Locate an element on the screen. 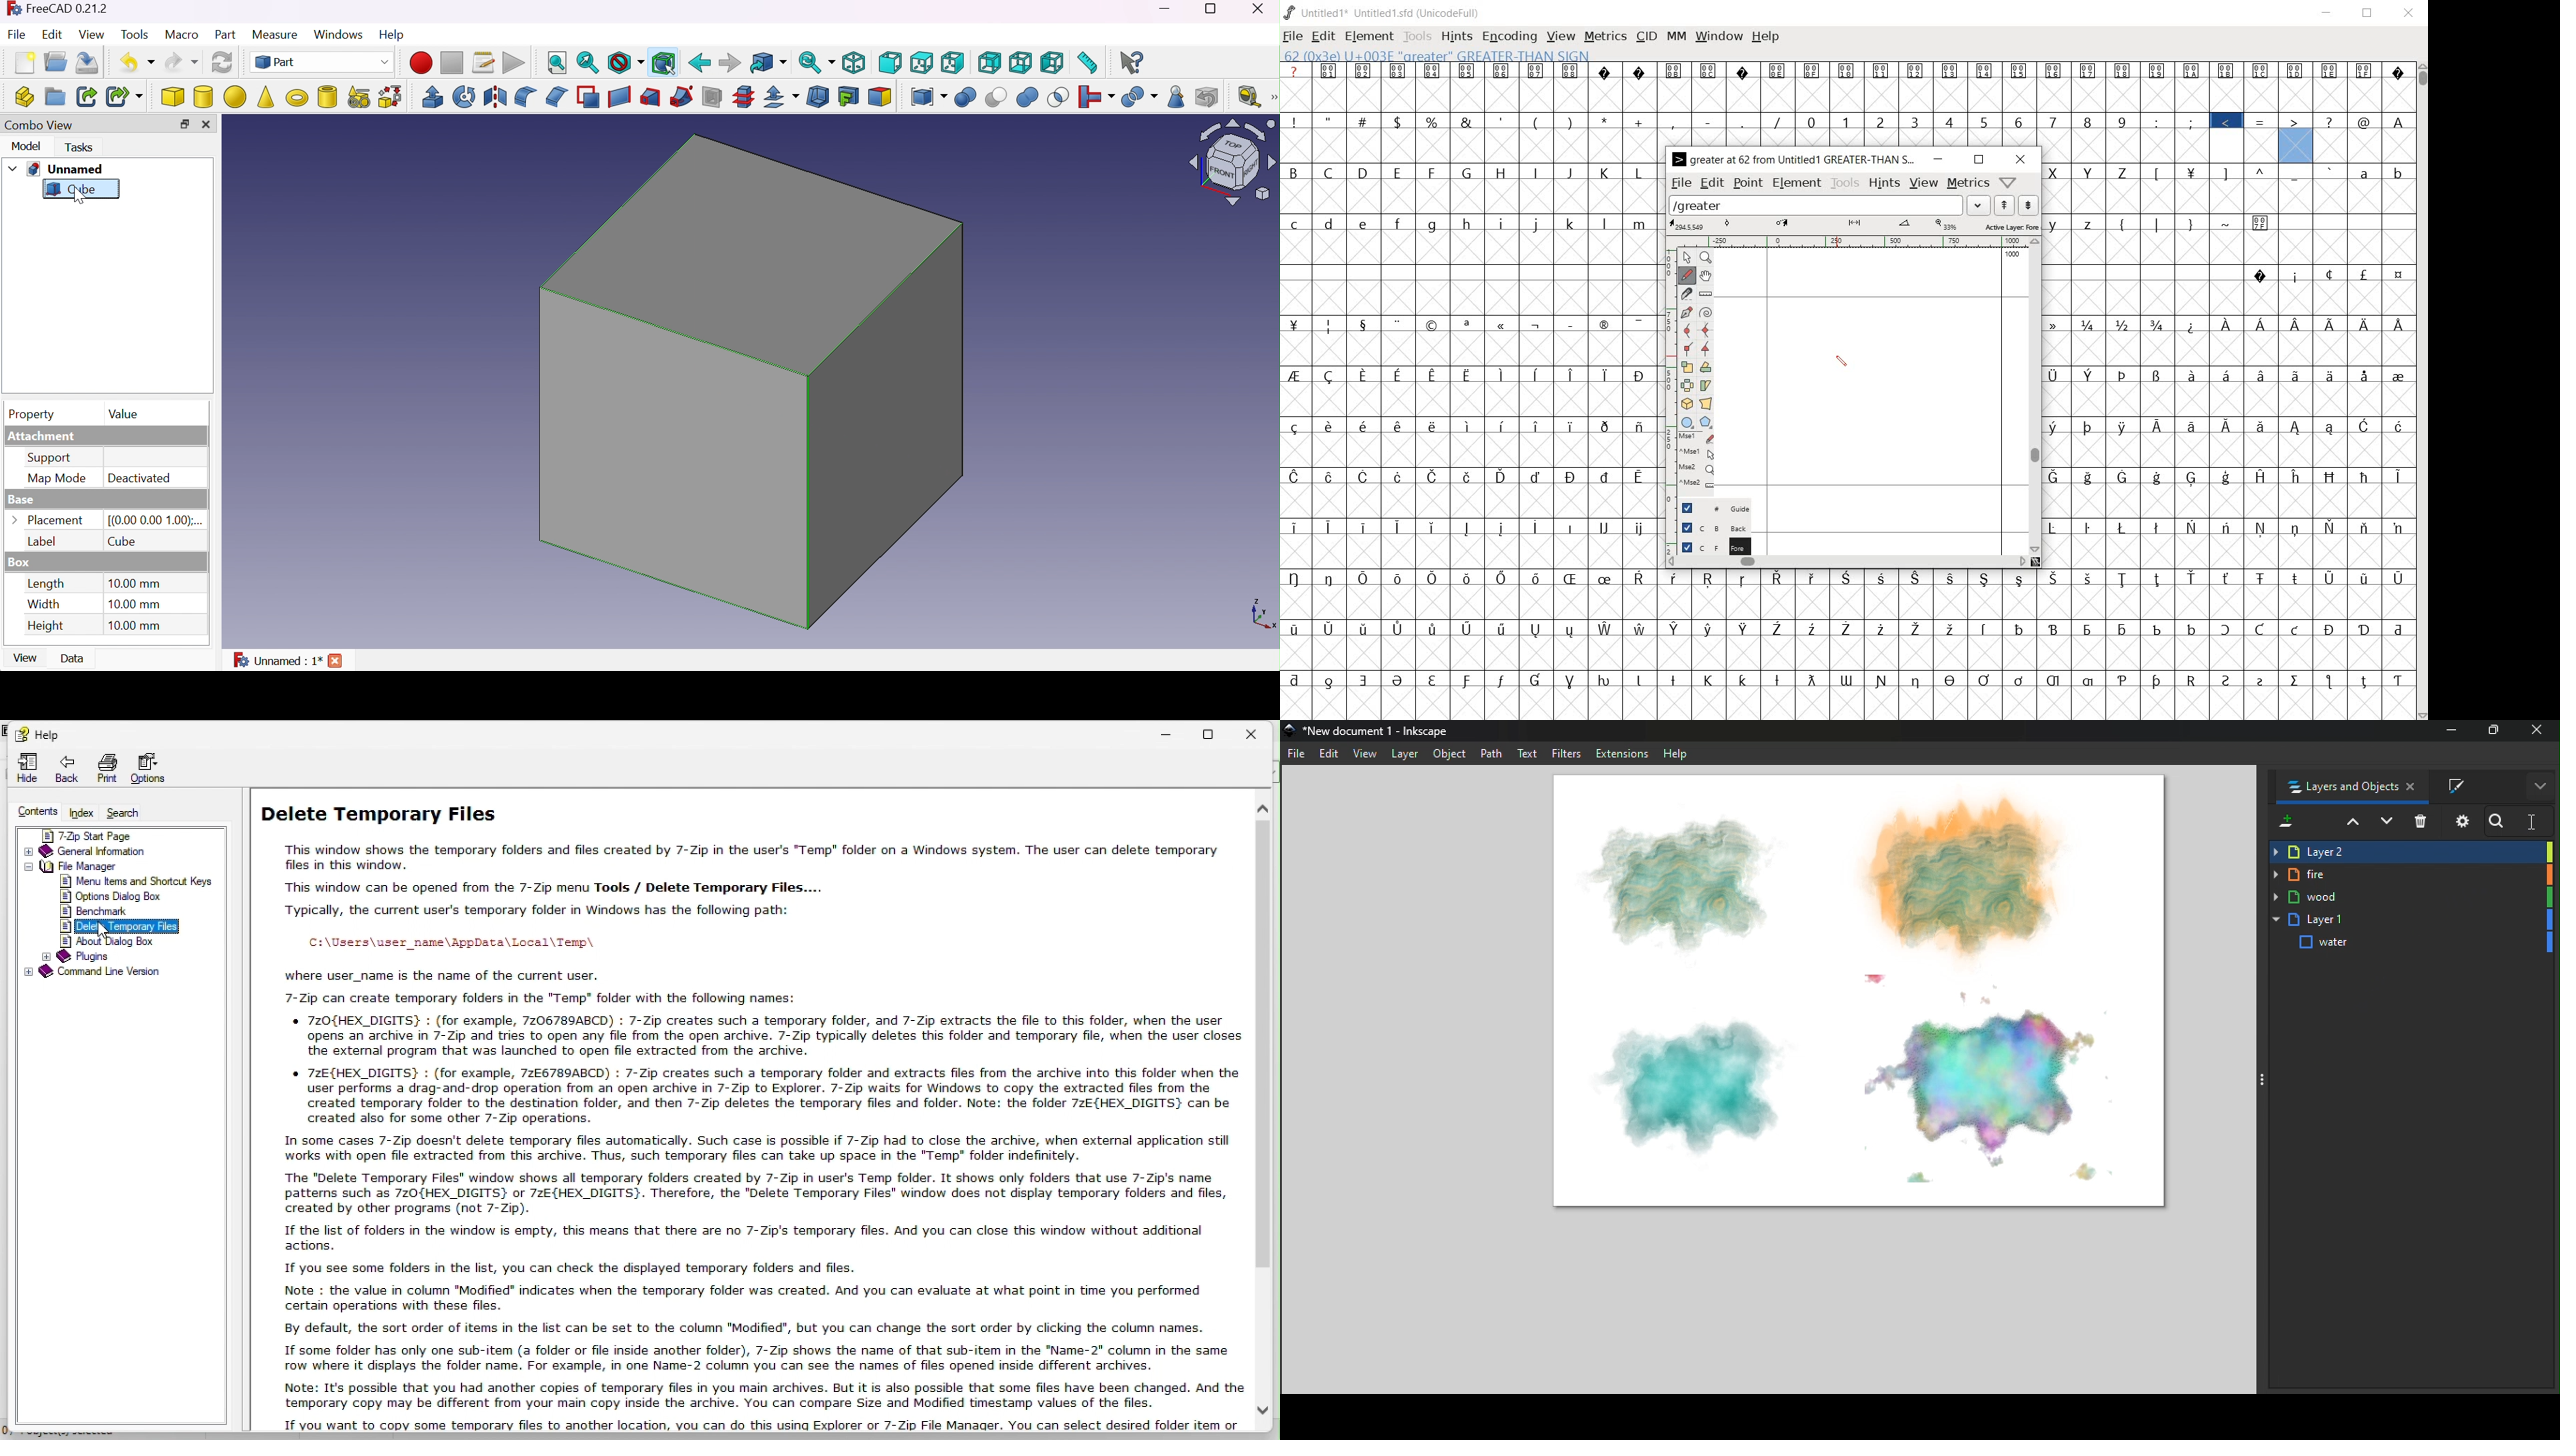  Redo is located at coordinates (180, 63).